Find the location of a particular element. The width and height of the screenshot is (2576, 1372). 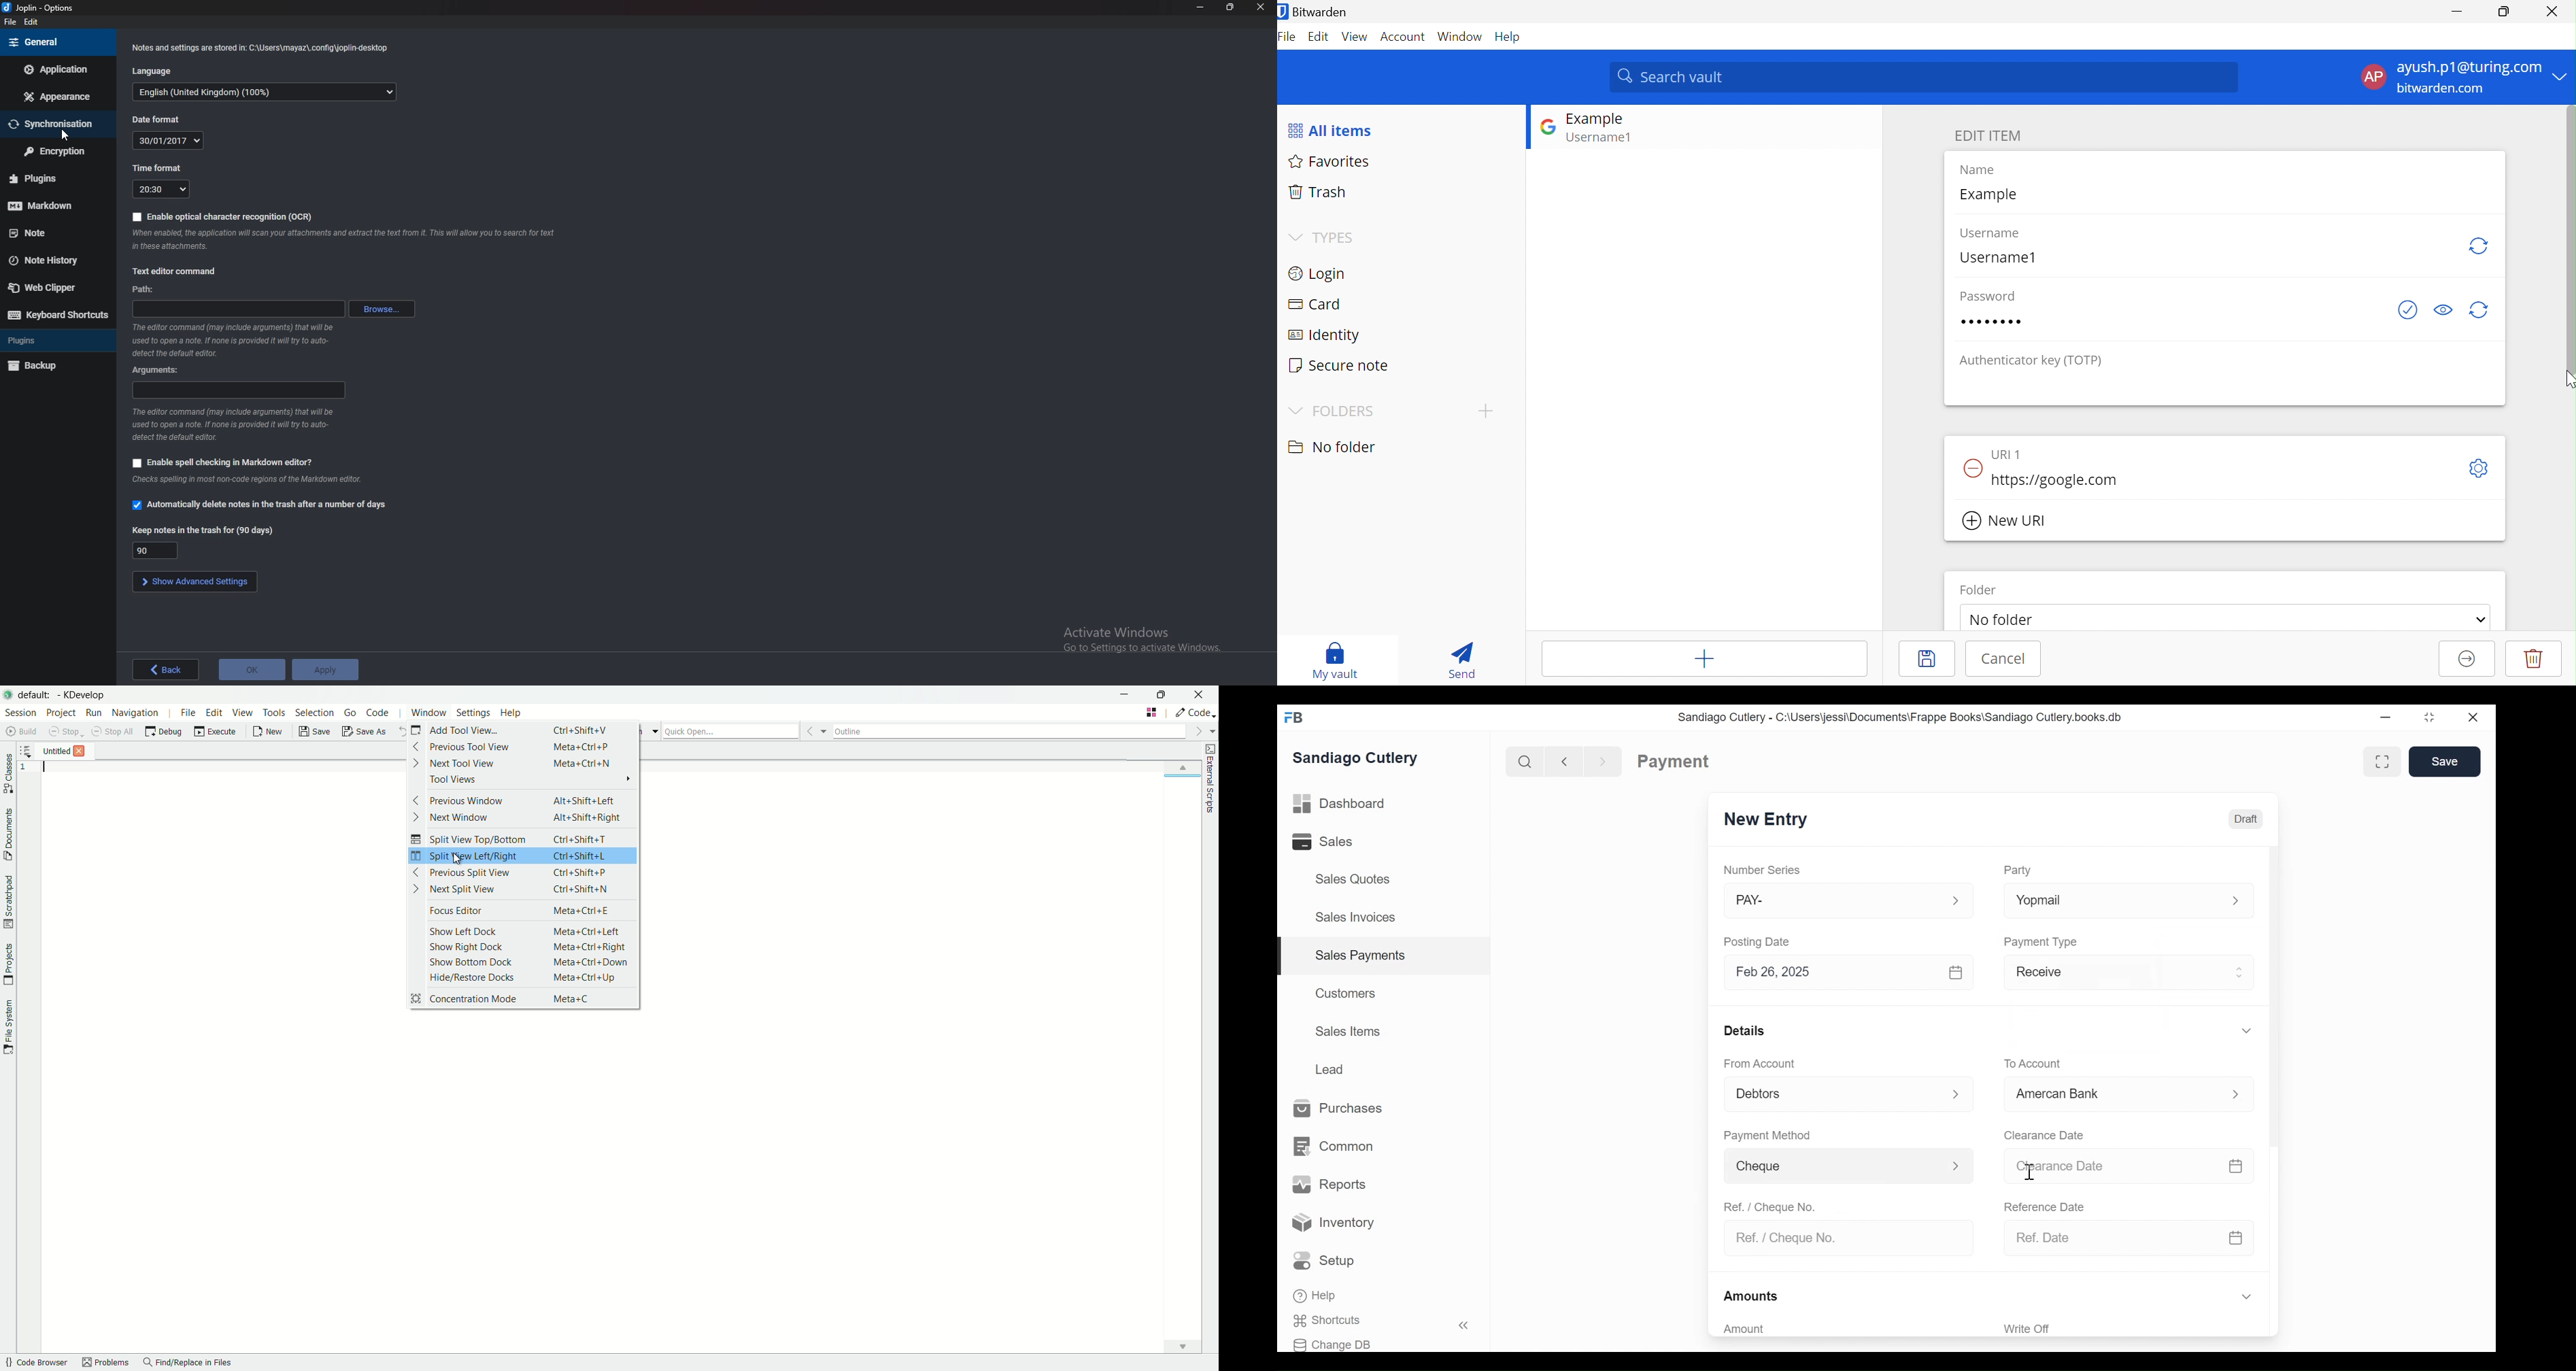

Common is located at coordinates (1332, 1147).